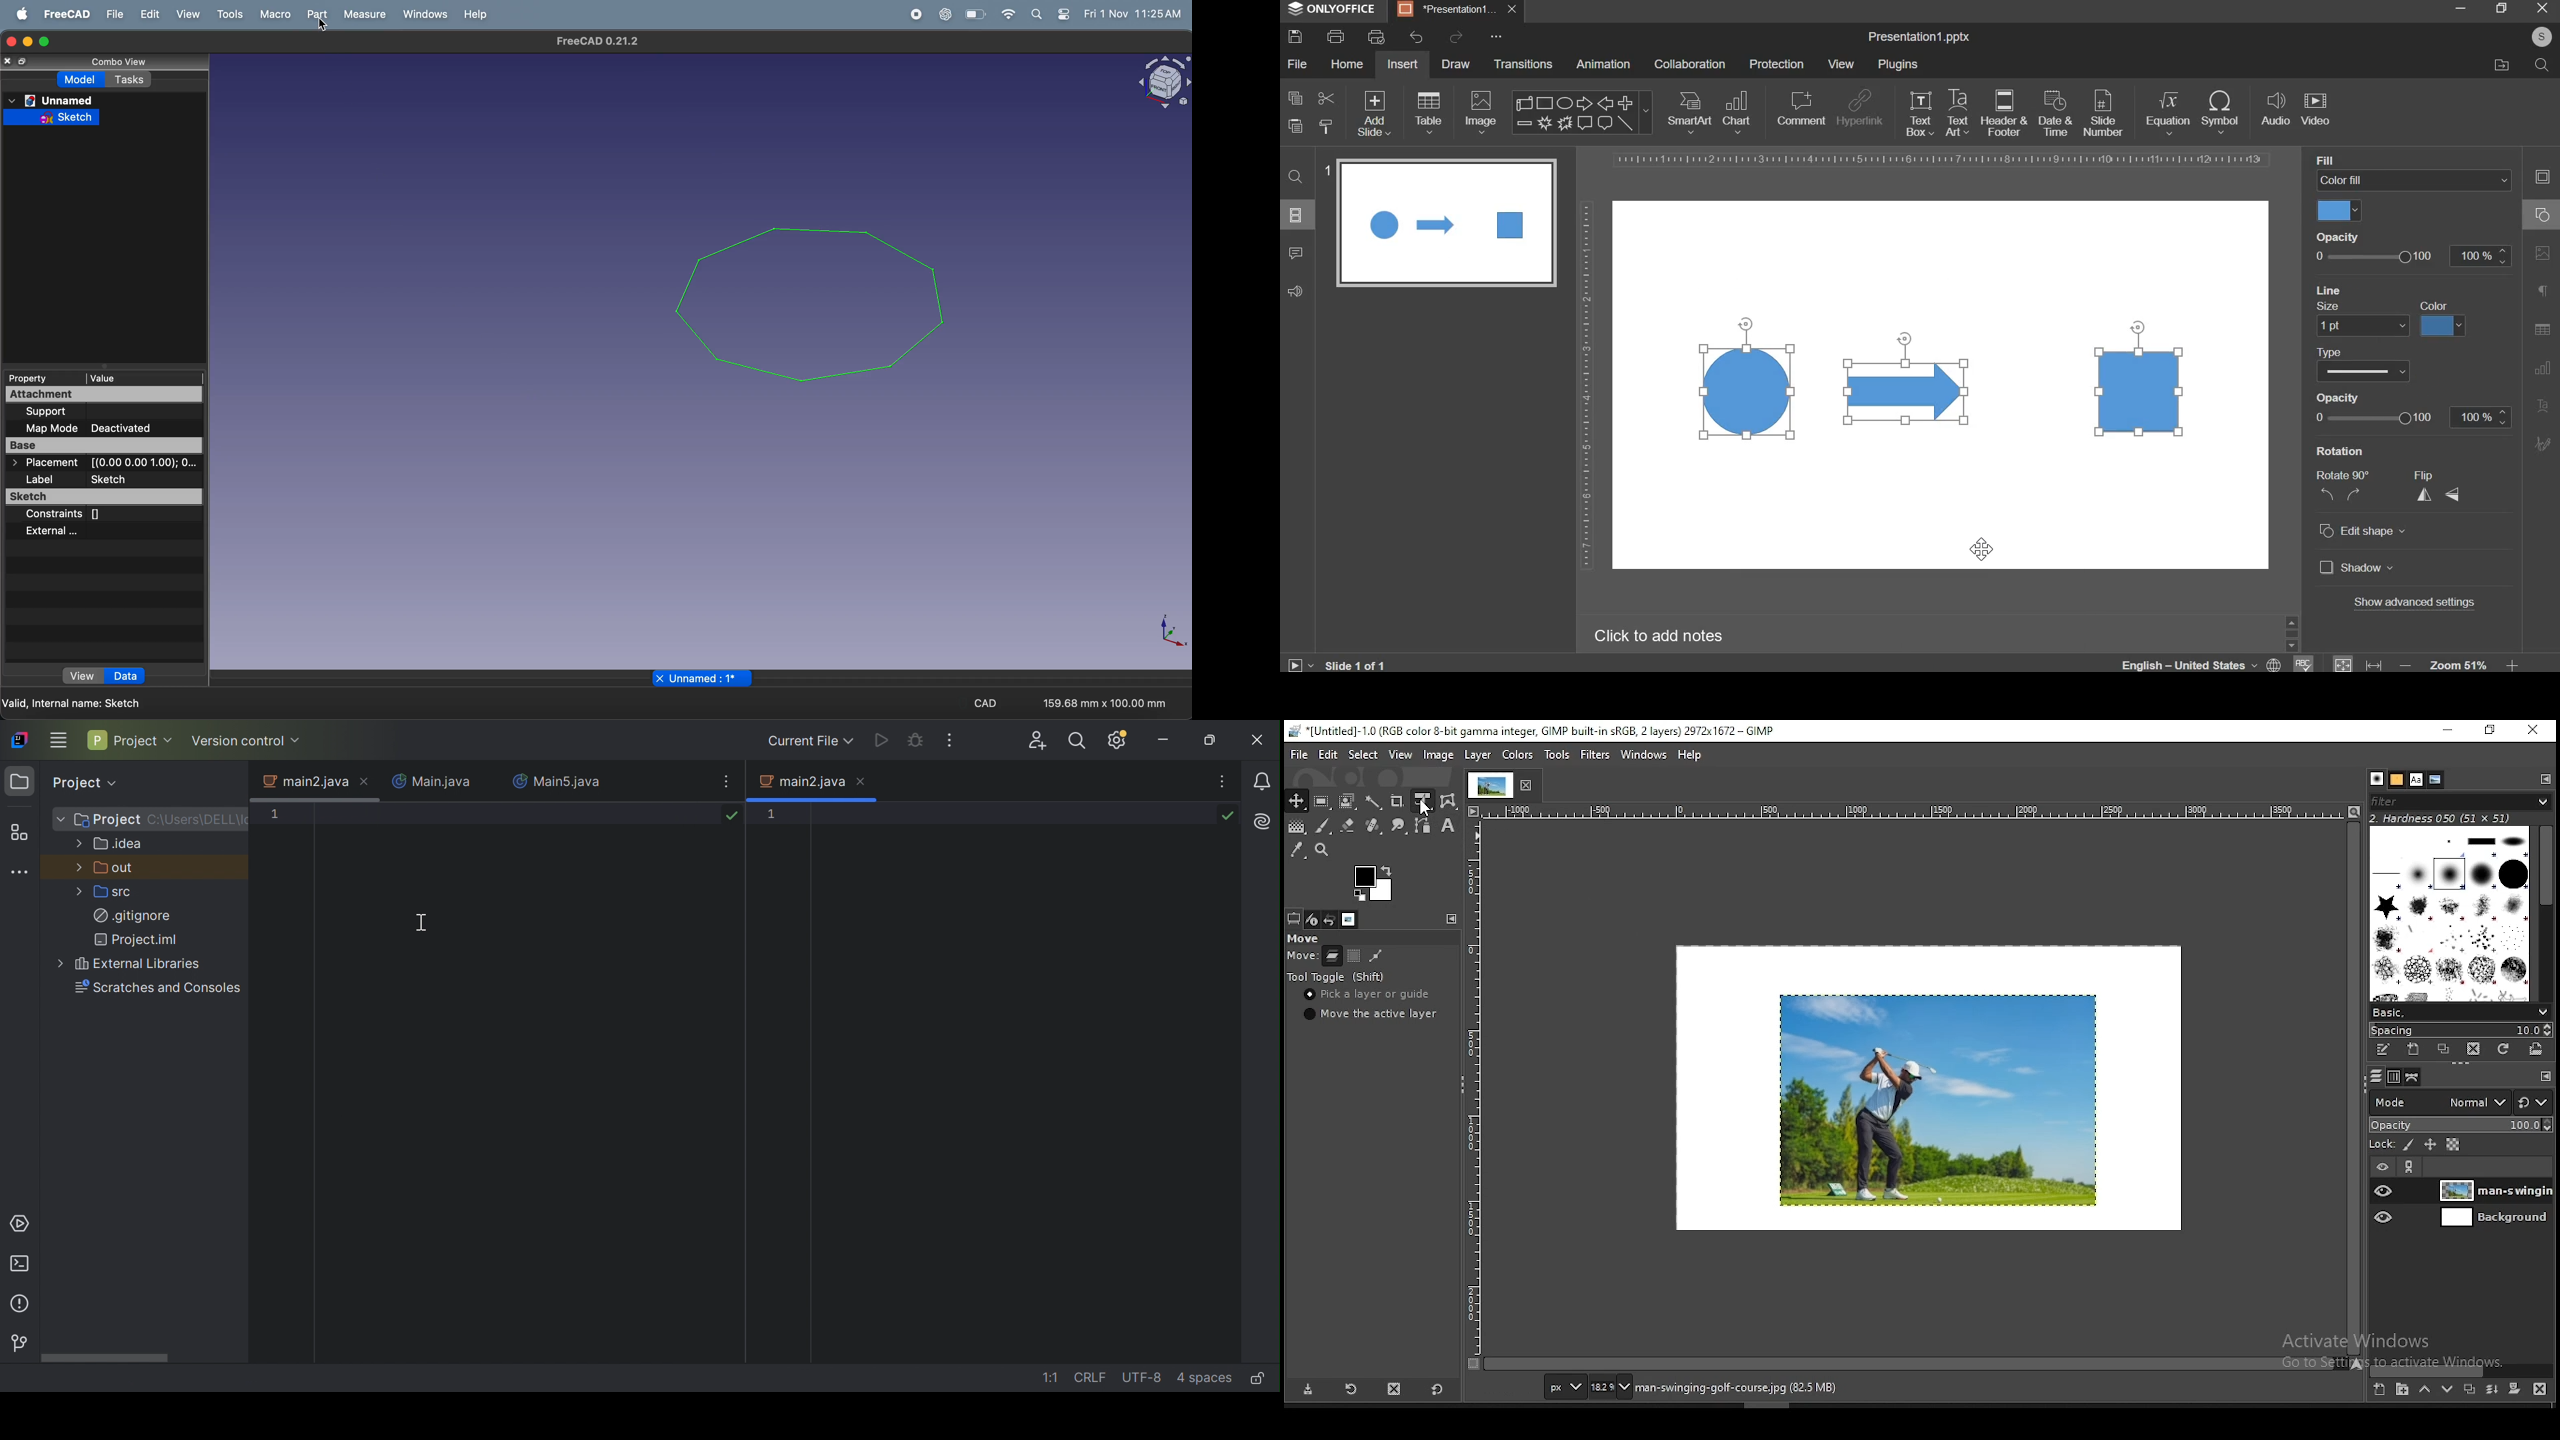 This screenshot has height=1456, width=2576. What do you see at coordinates (2361, 530) in the screenshot?
I see `edit shape` at bounding box center [2361, 530].